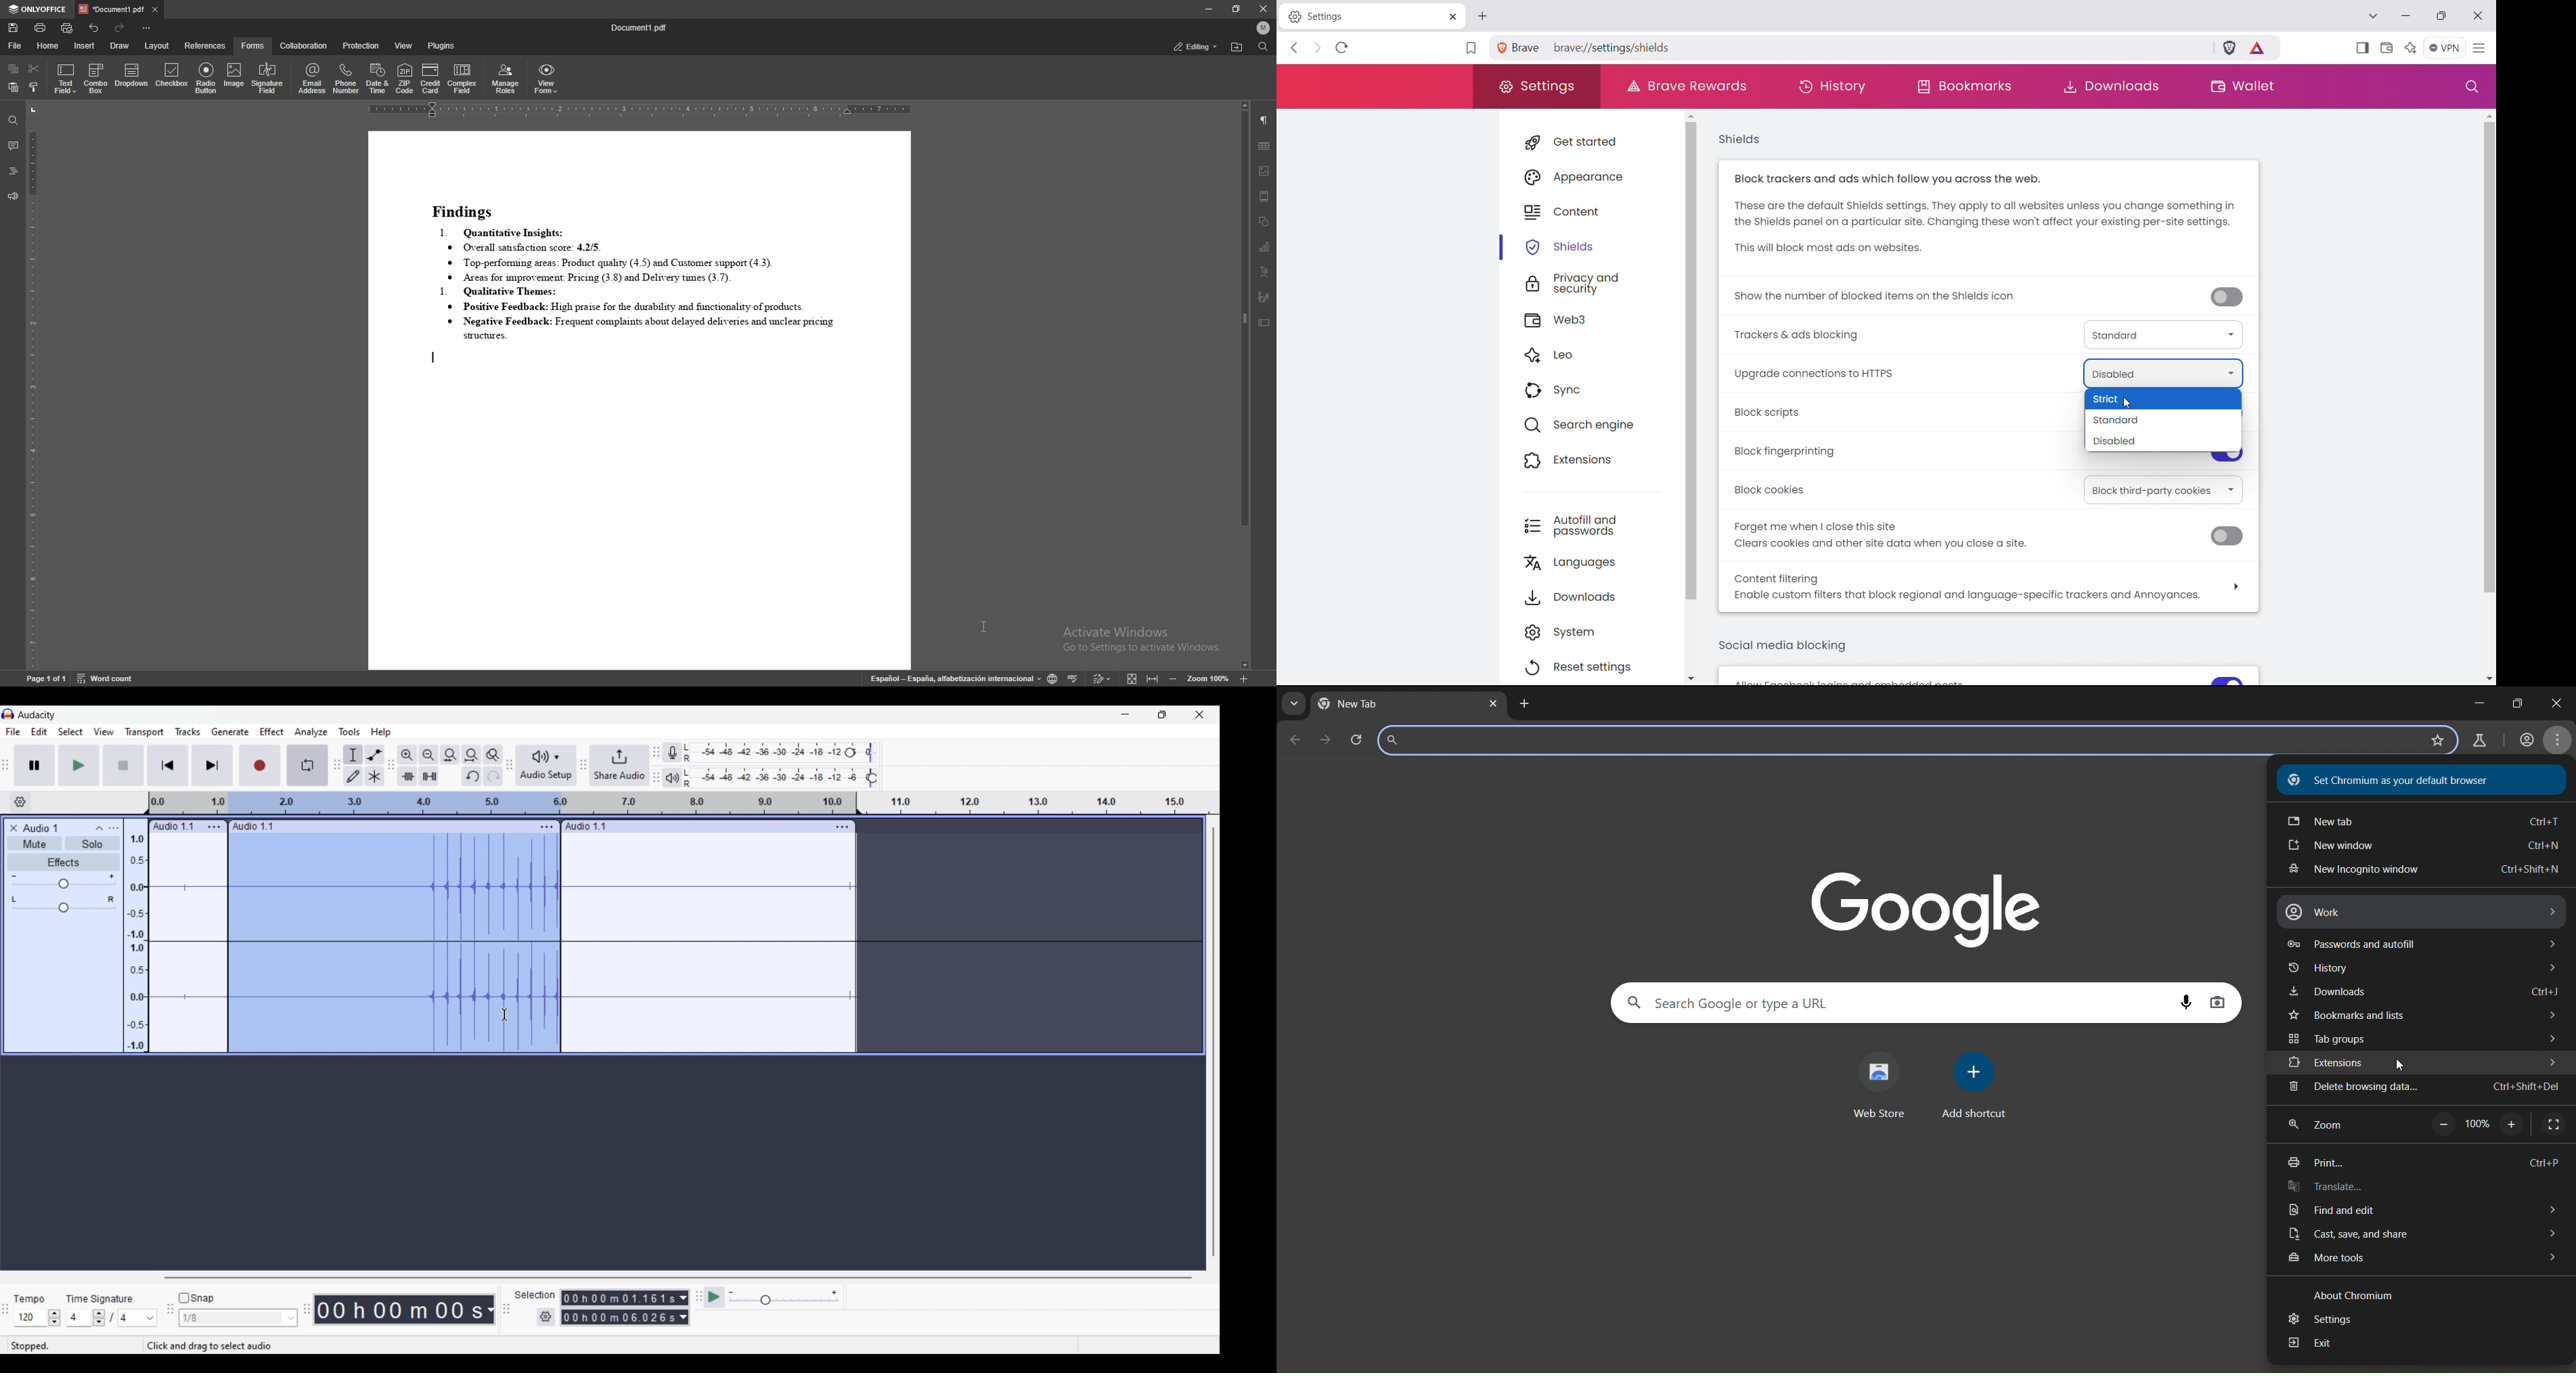 This screenshot has height=1400, width=2576. Describe the element at coordinates (2163, 420) in the screenshot. I see `standard` at that location.